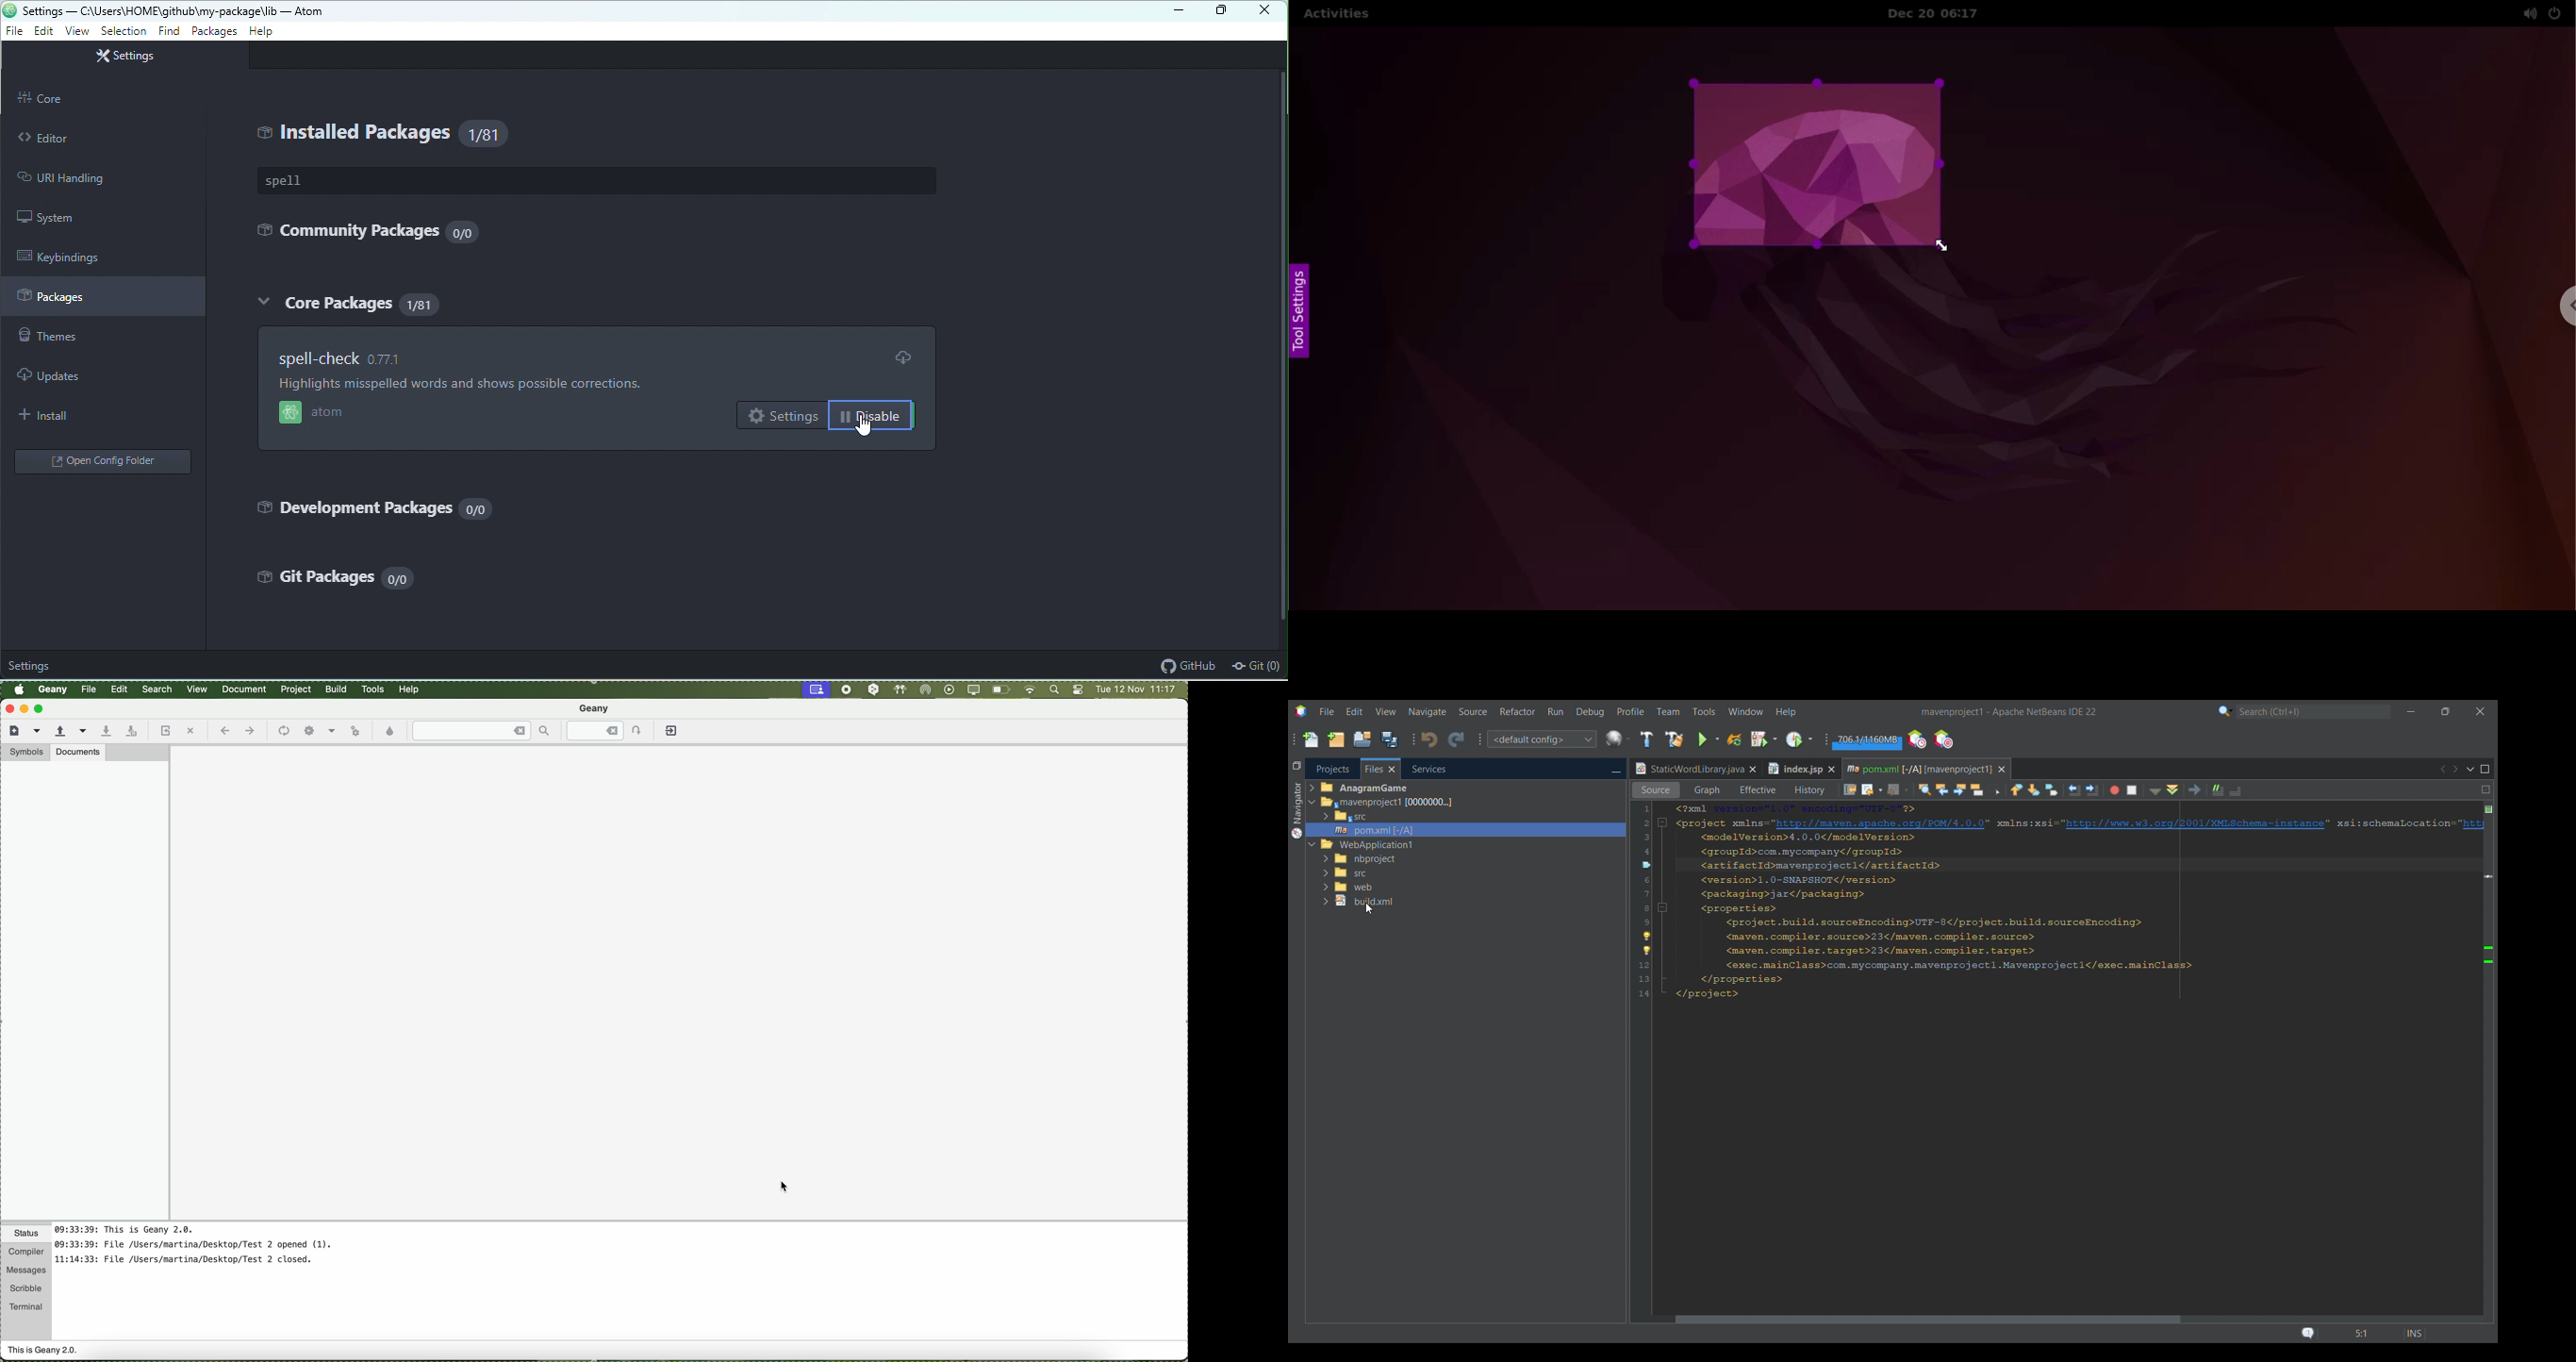 The width and height of the screenshot is (2576, 1372). What do you see at coordinates (1618, 739) in the screenshot?
I see `IDE's default browser` at bounding box center [1618, 739].